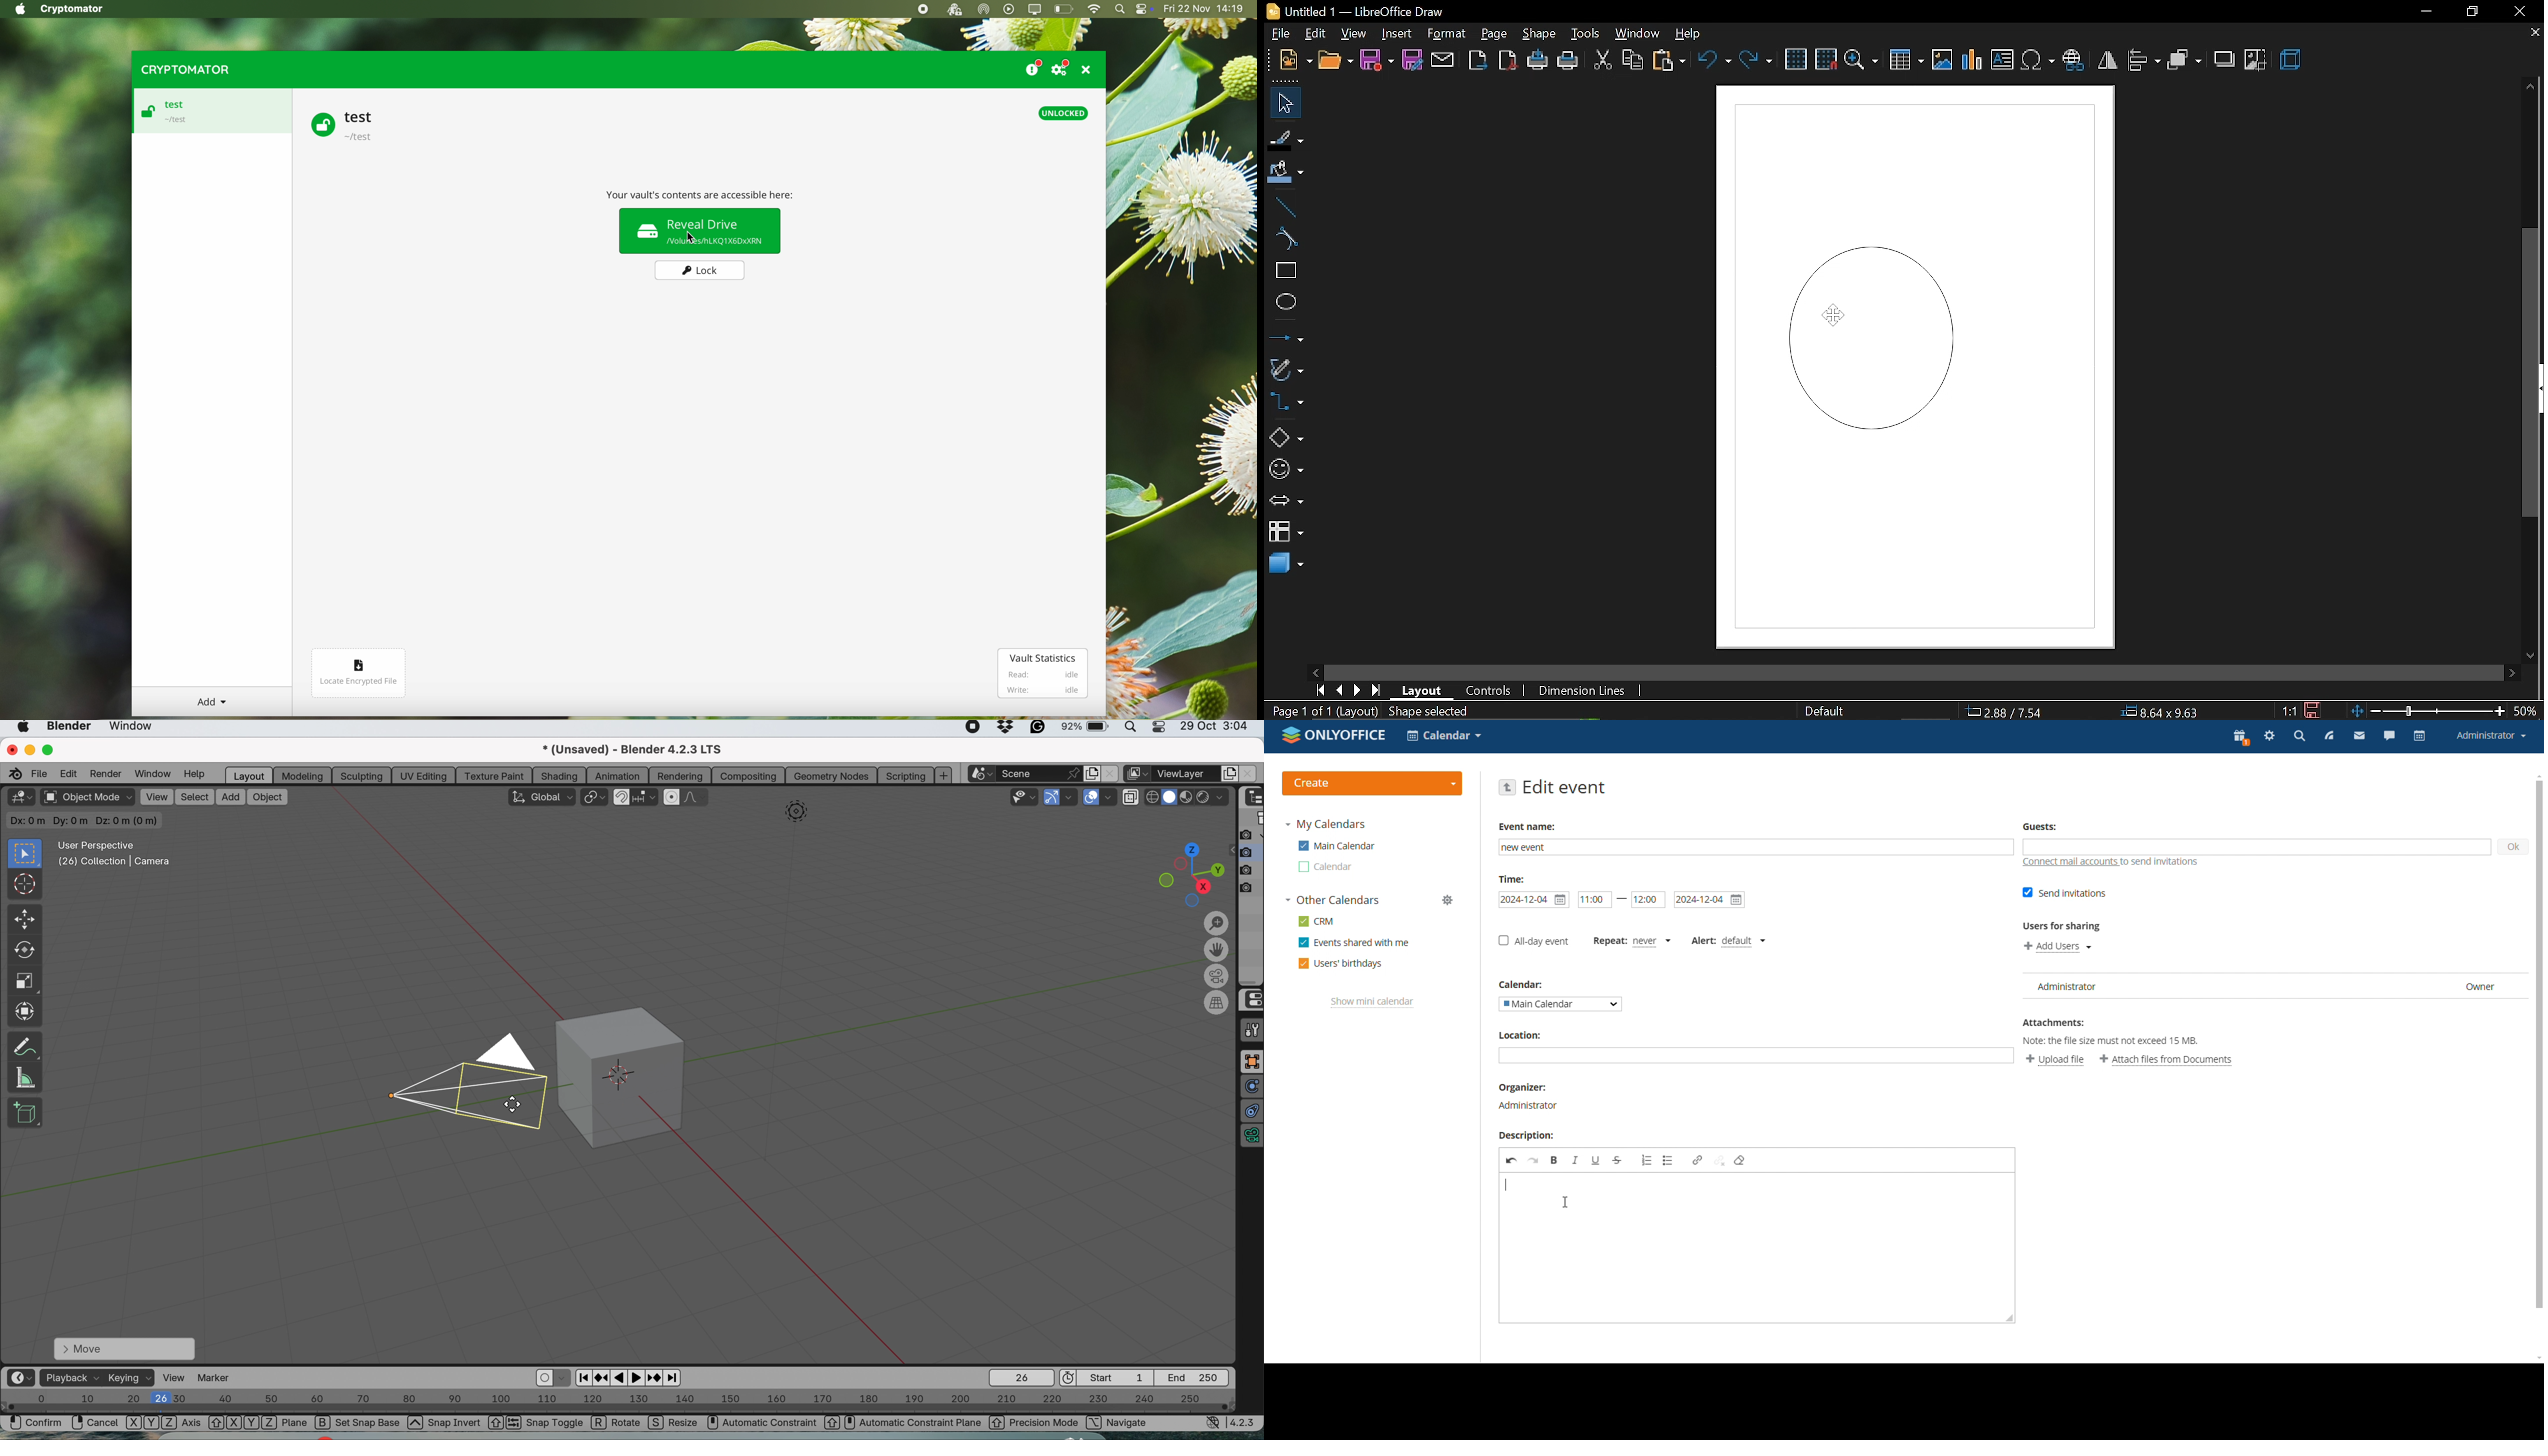 The width and height of the screenshot is (2548, 1456). What do you see at coordinates (359, 774) in the screenshot?
I see `sculpting` at bounding box center [359, 774].